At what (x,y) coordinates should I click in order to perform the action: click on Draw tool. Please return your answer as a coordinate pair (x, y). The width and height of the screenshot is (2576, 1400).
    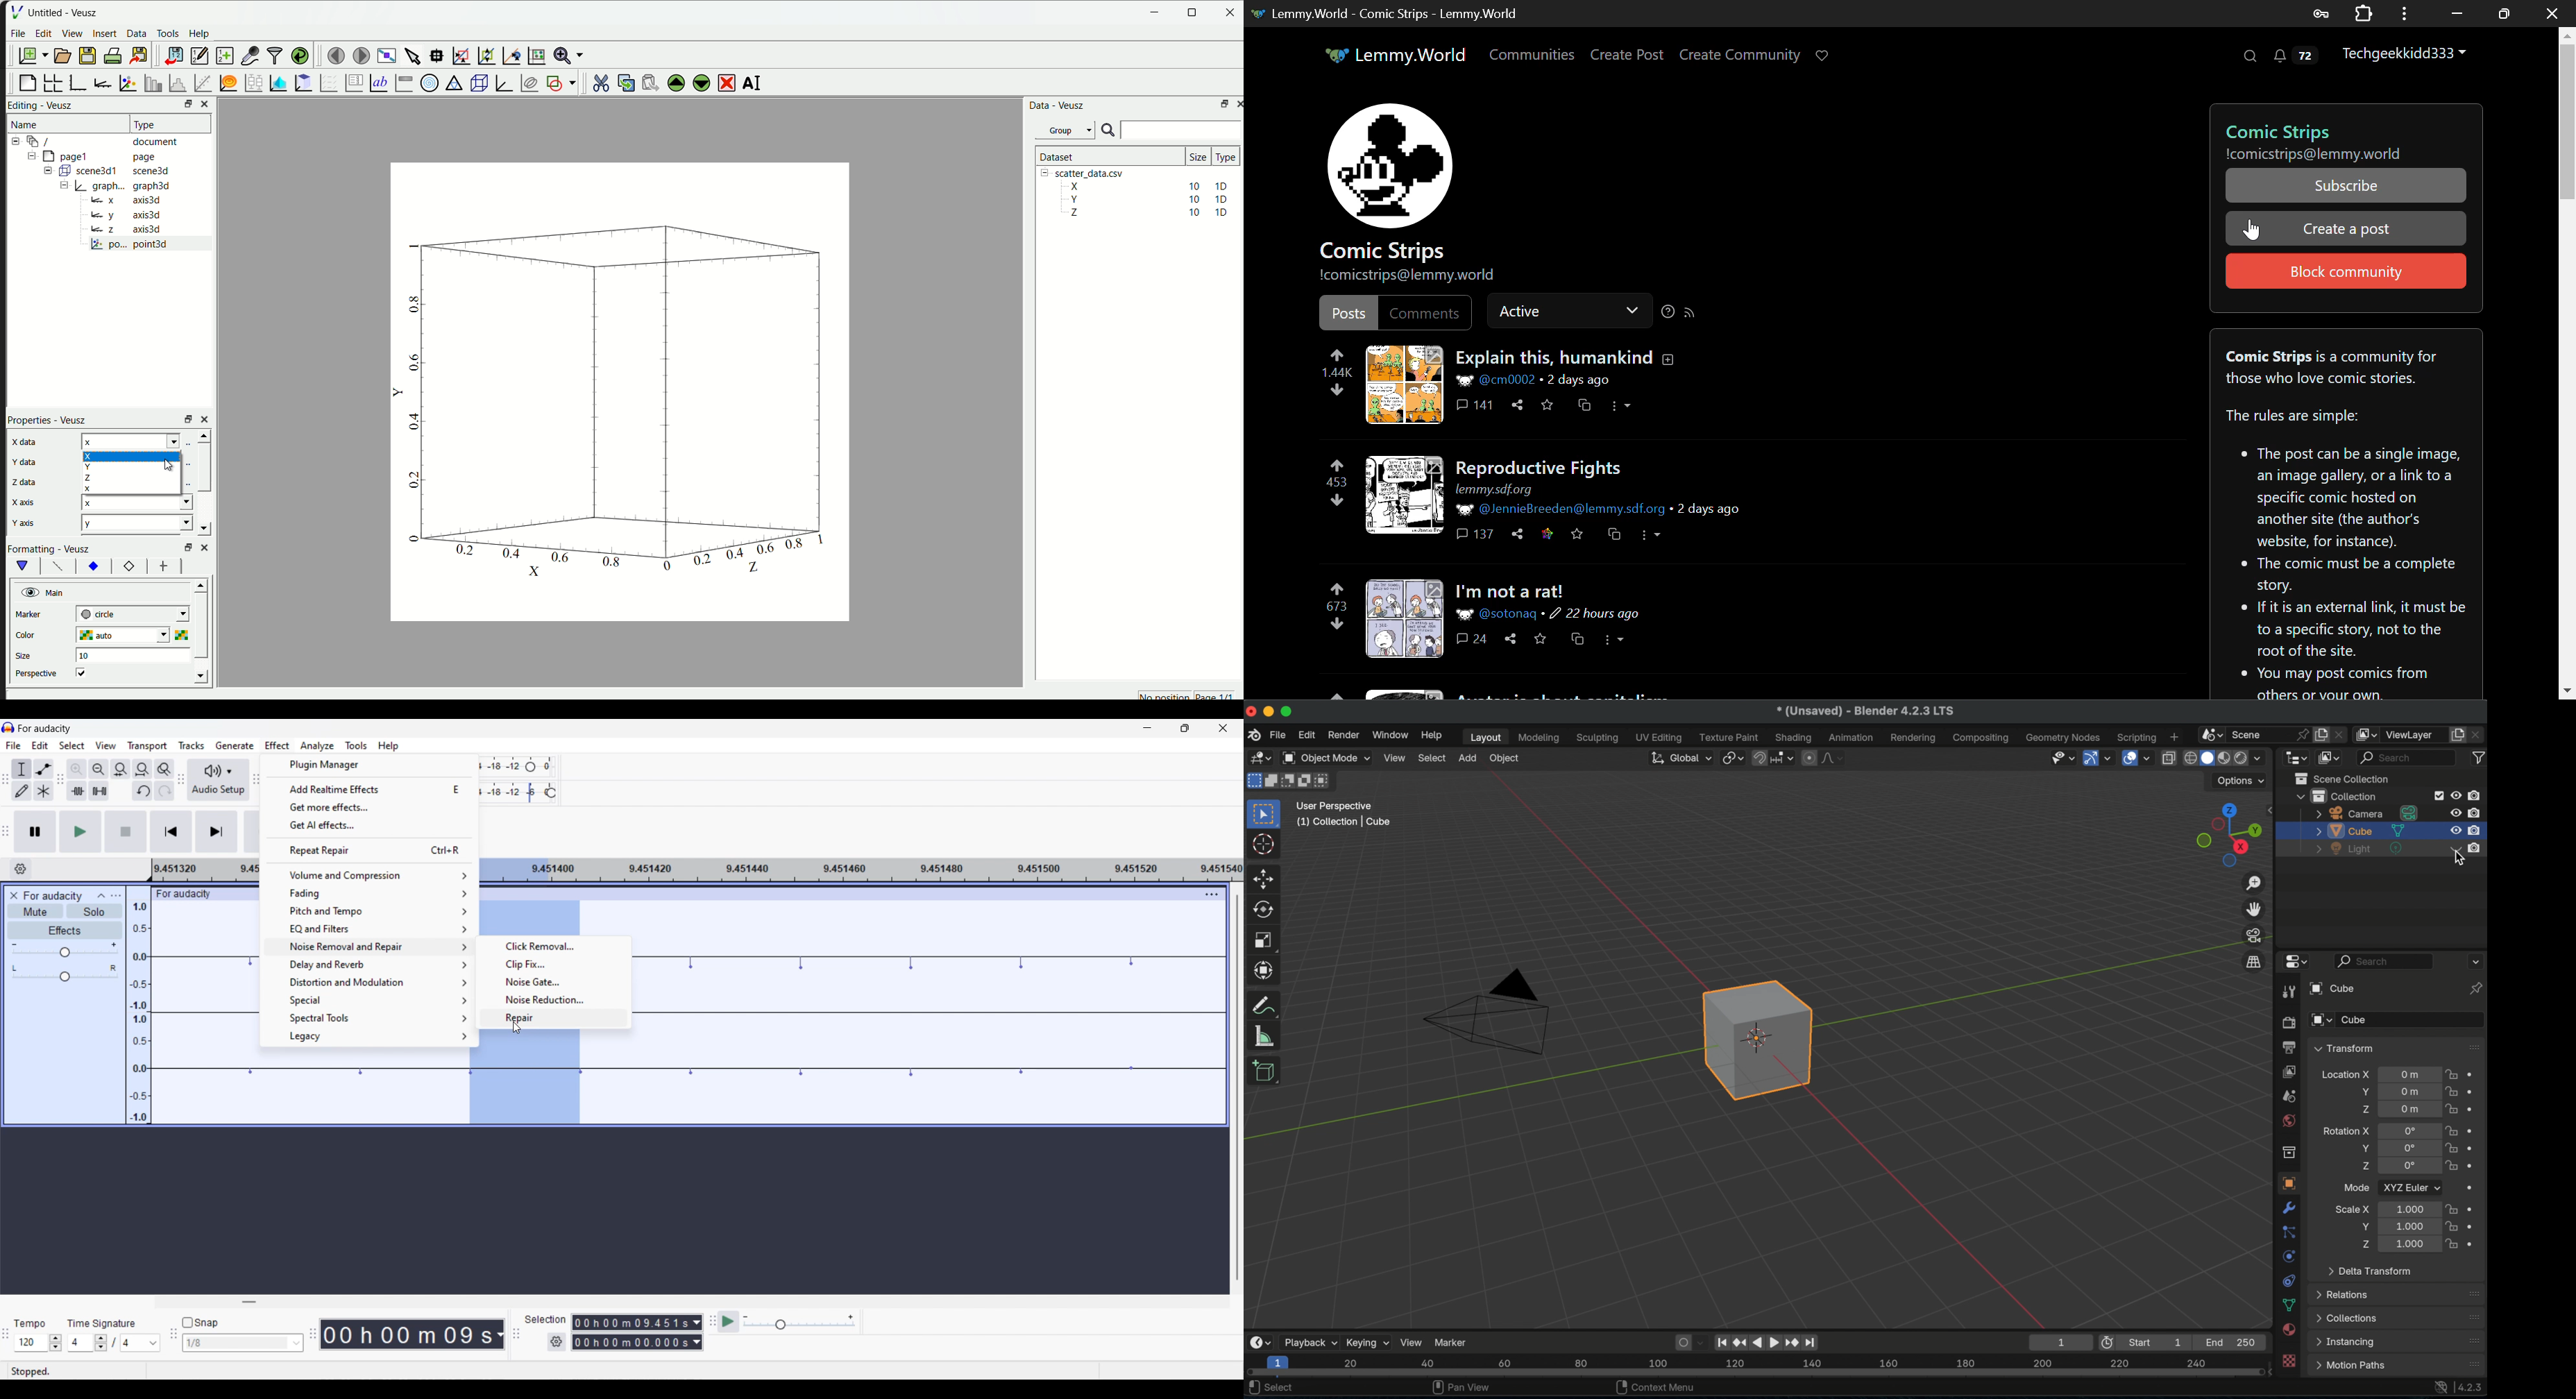
    Looking at the image, I should click on (22, 791).